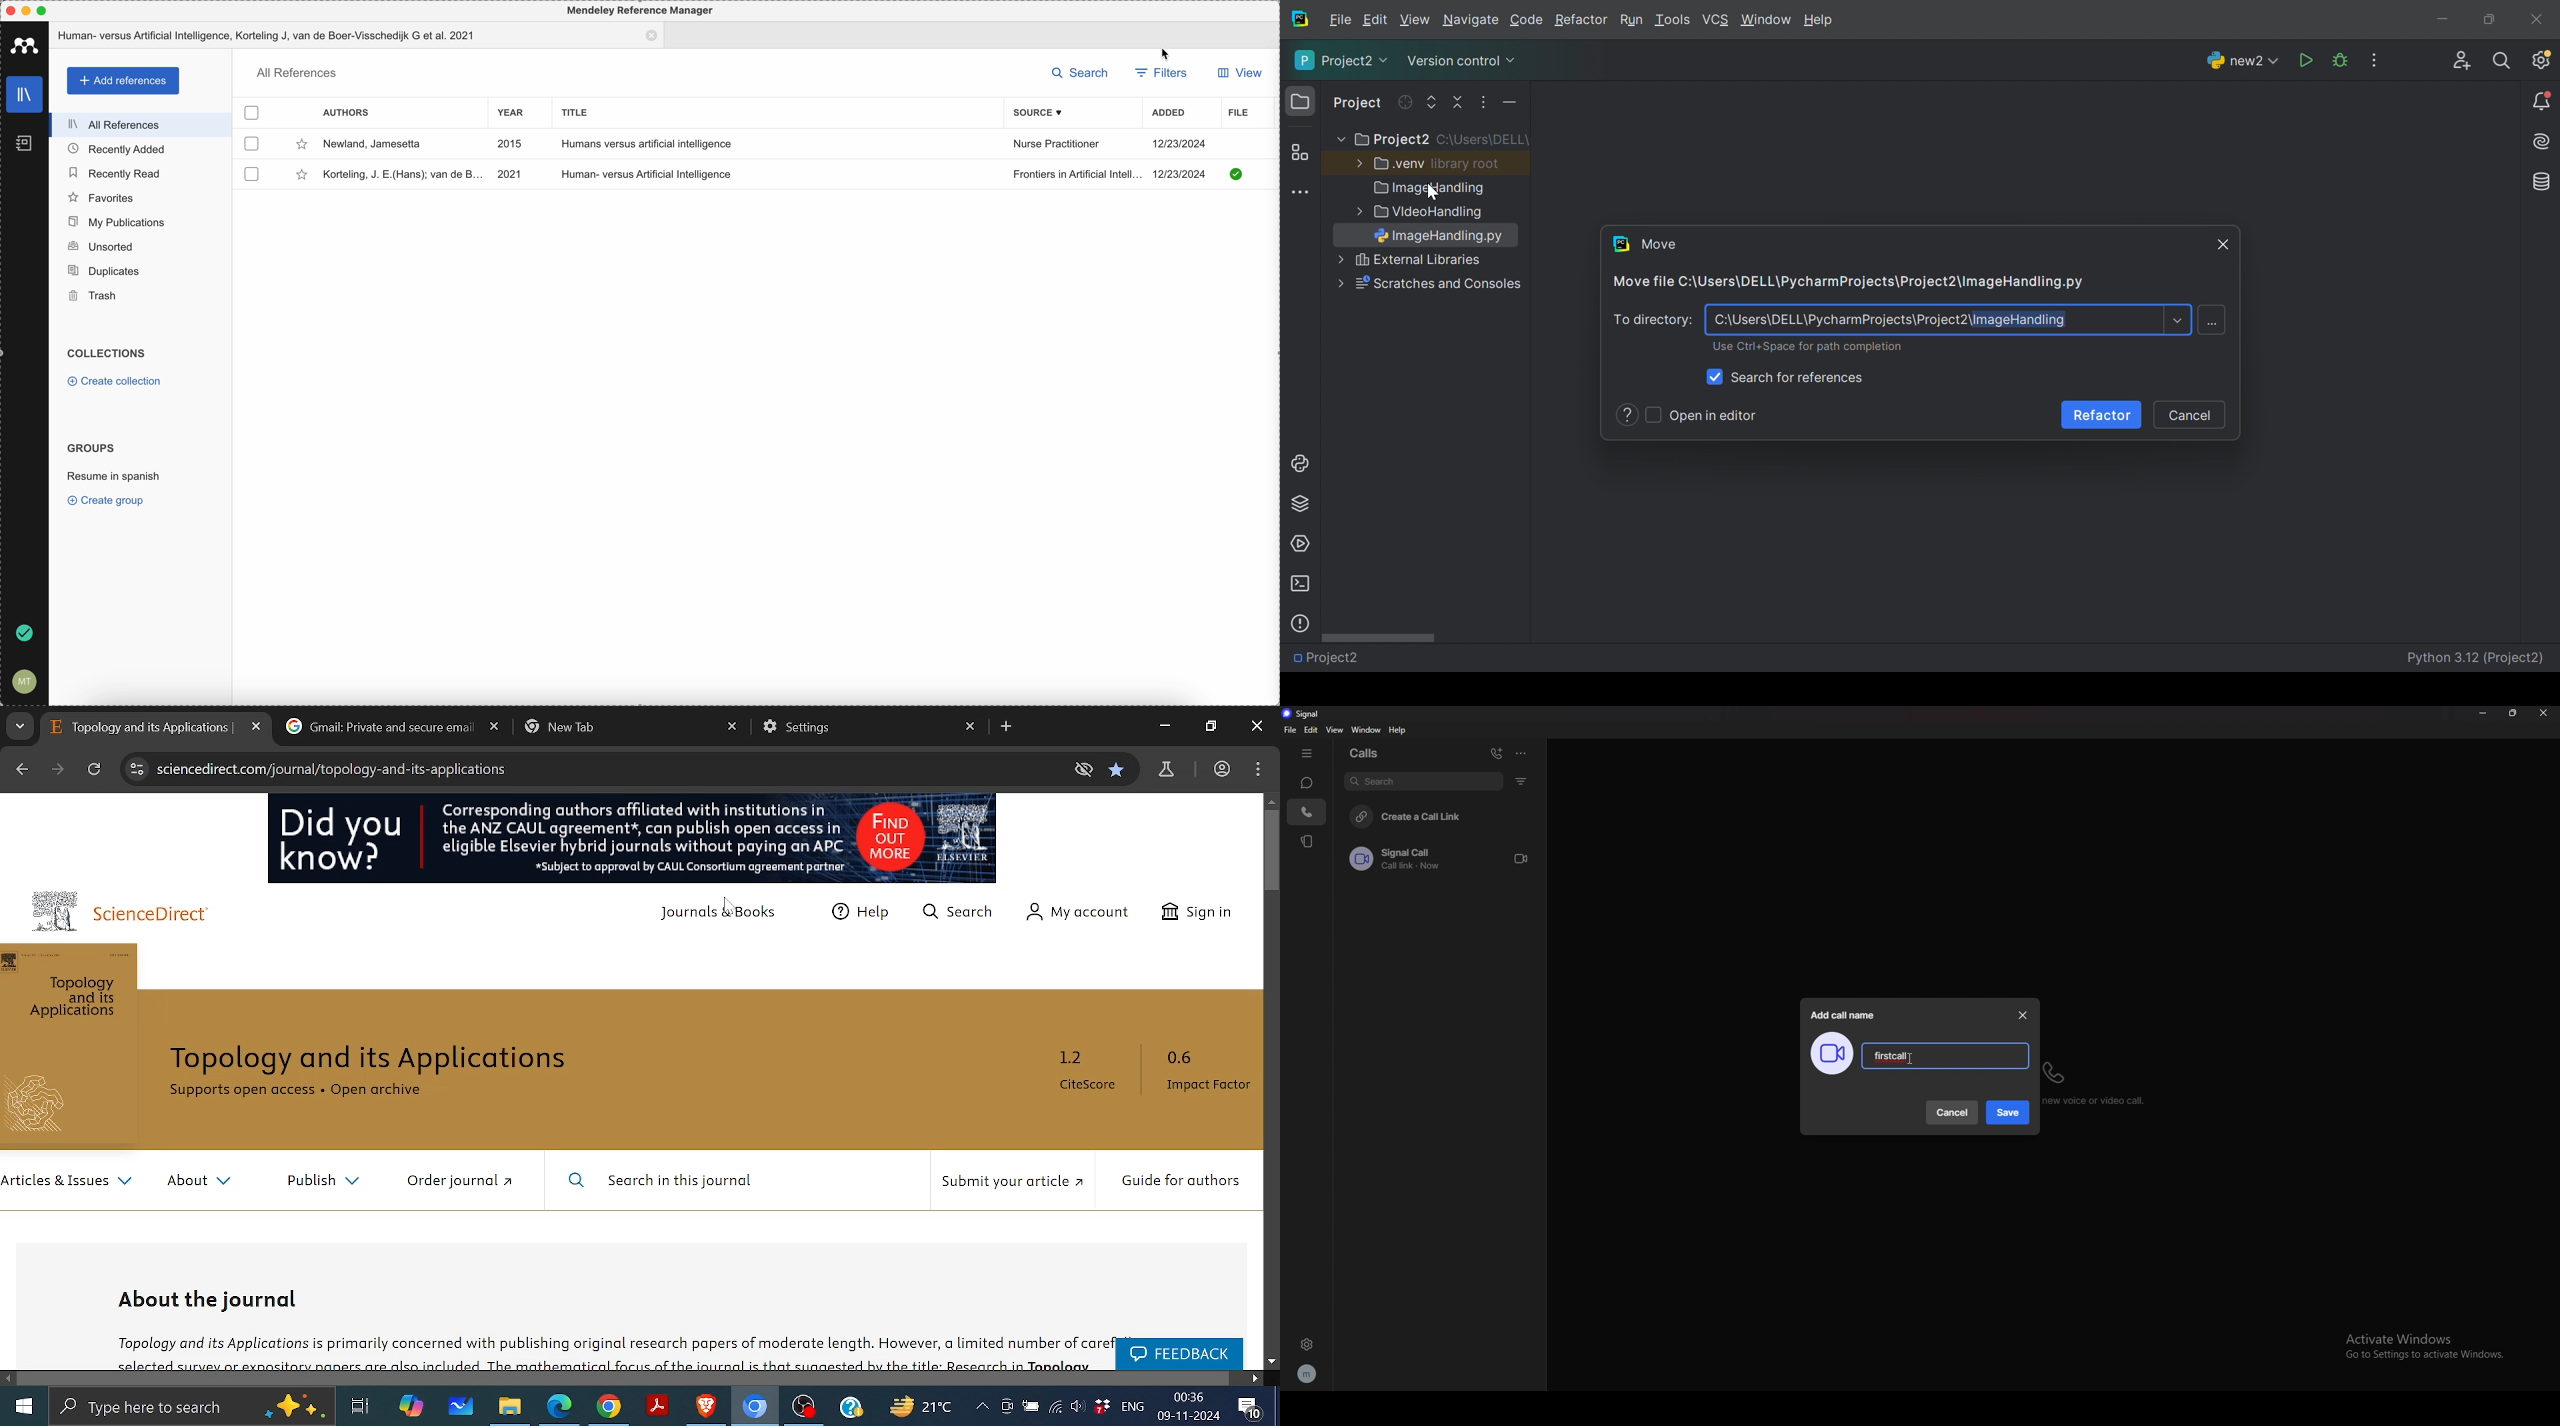  I want to click on Nurse Practitioner, so click(1058, 144).